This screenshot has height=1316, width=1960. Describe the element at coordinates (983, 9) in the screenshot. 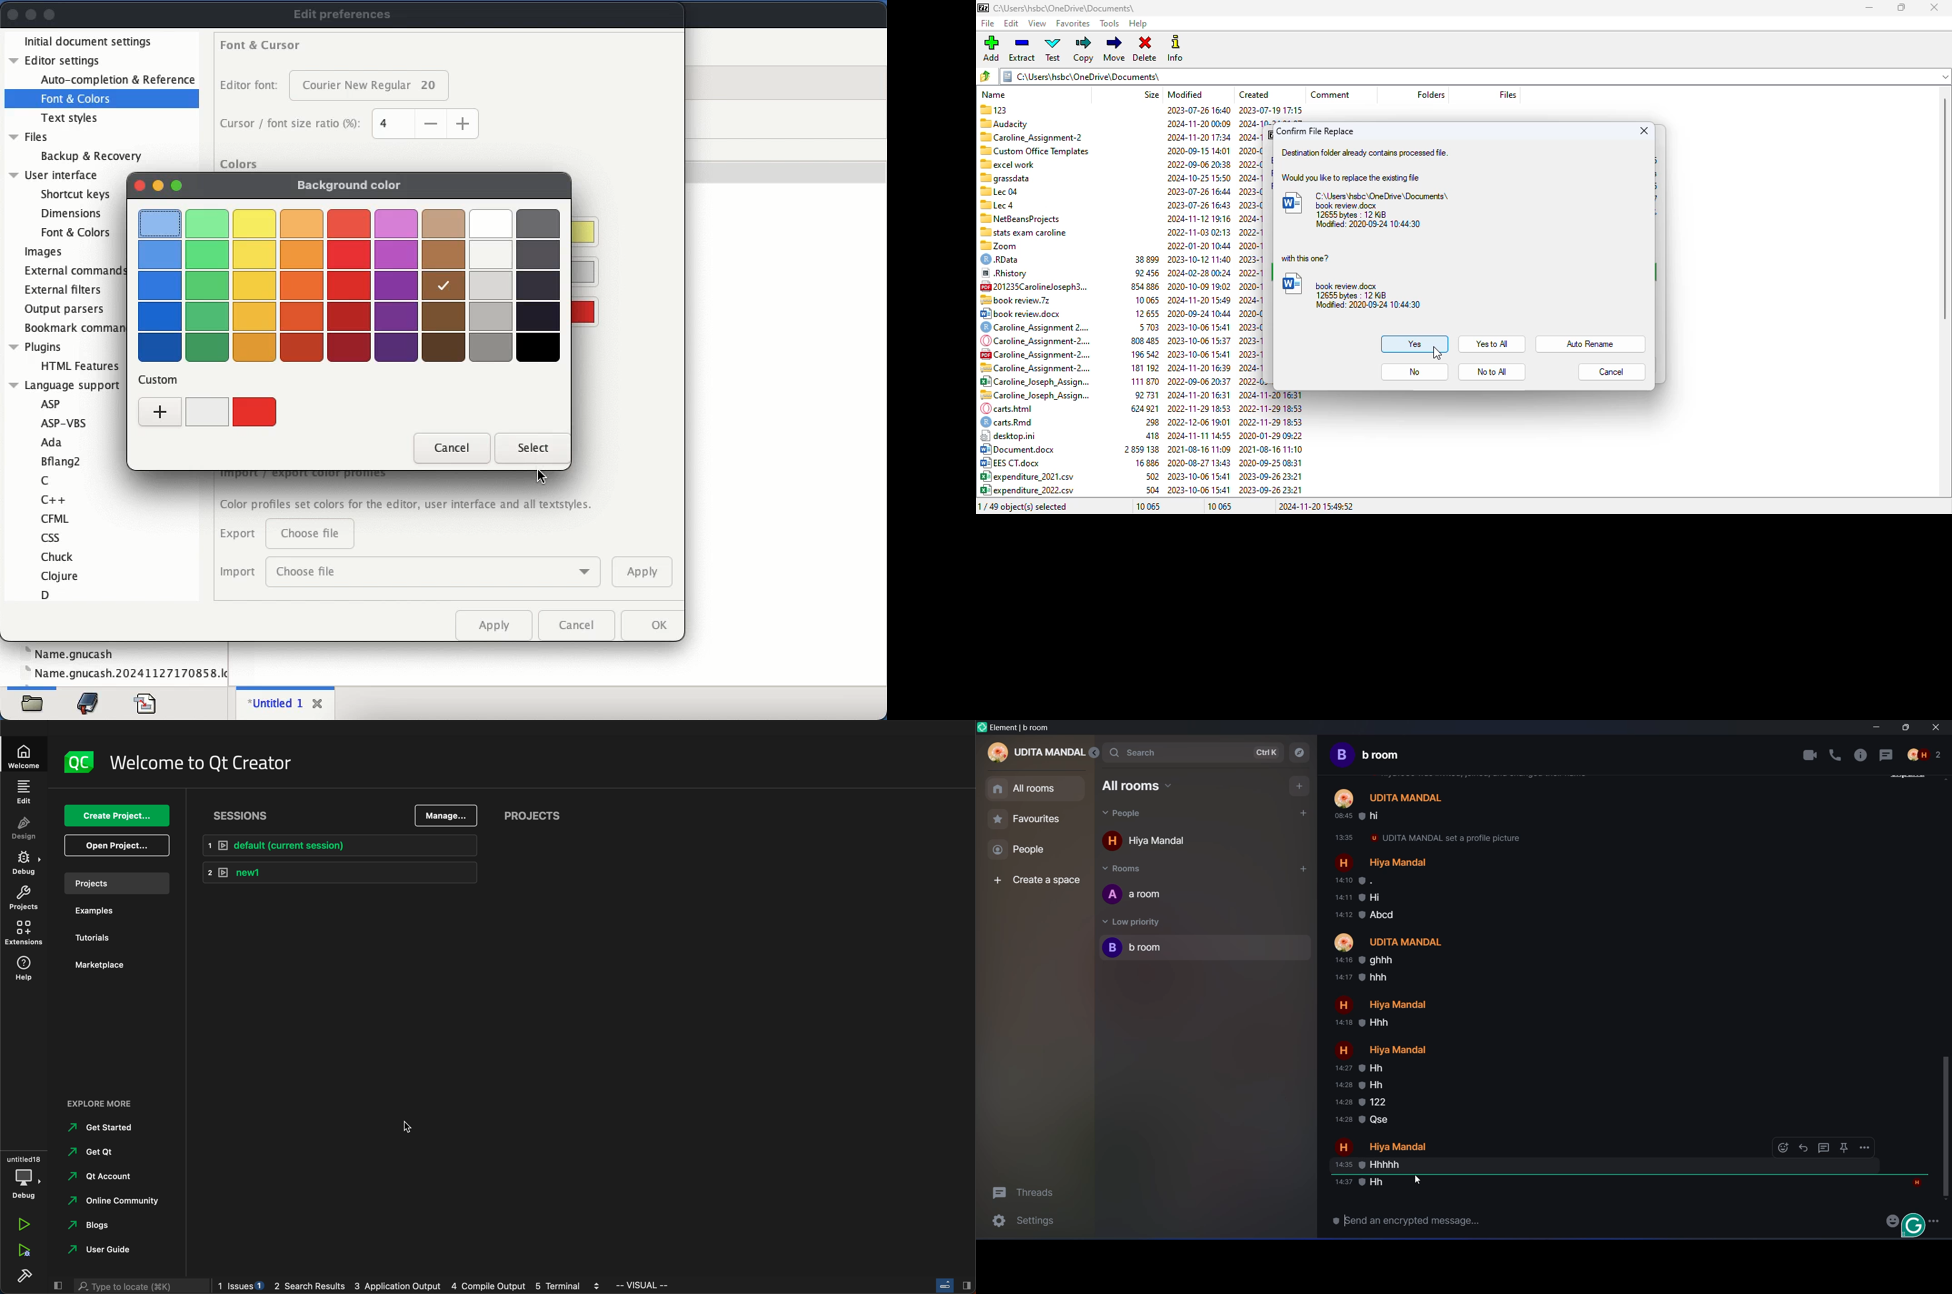

I see `logo` at that location.